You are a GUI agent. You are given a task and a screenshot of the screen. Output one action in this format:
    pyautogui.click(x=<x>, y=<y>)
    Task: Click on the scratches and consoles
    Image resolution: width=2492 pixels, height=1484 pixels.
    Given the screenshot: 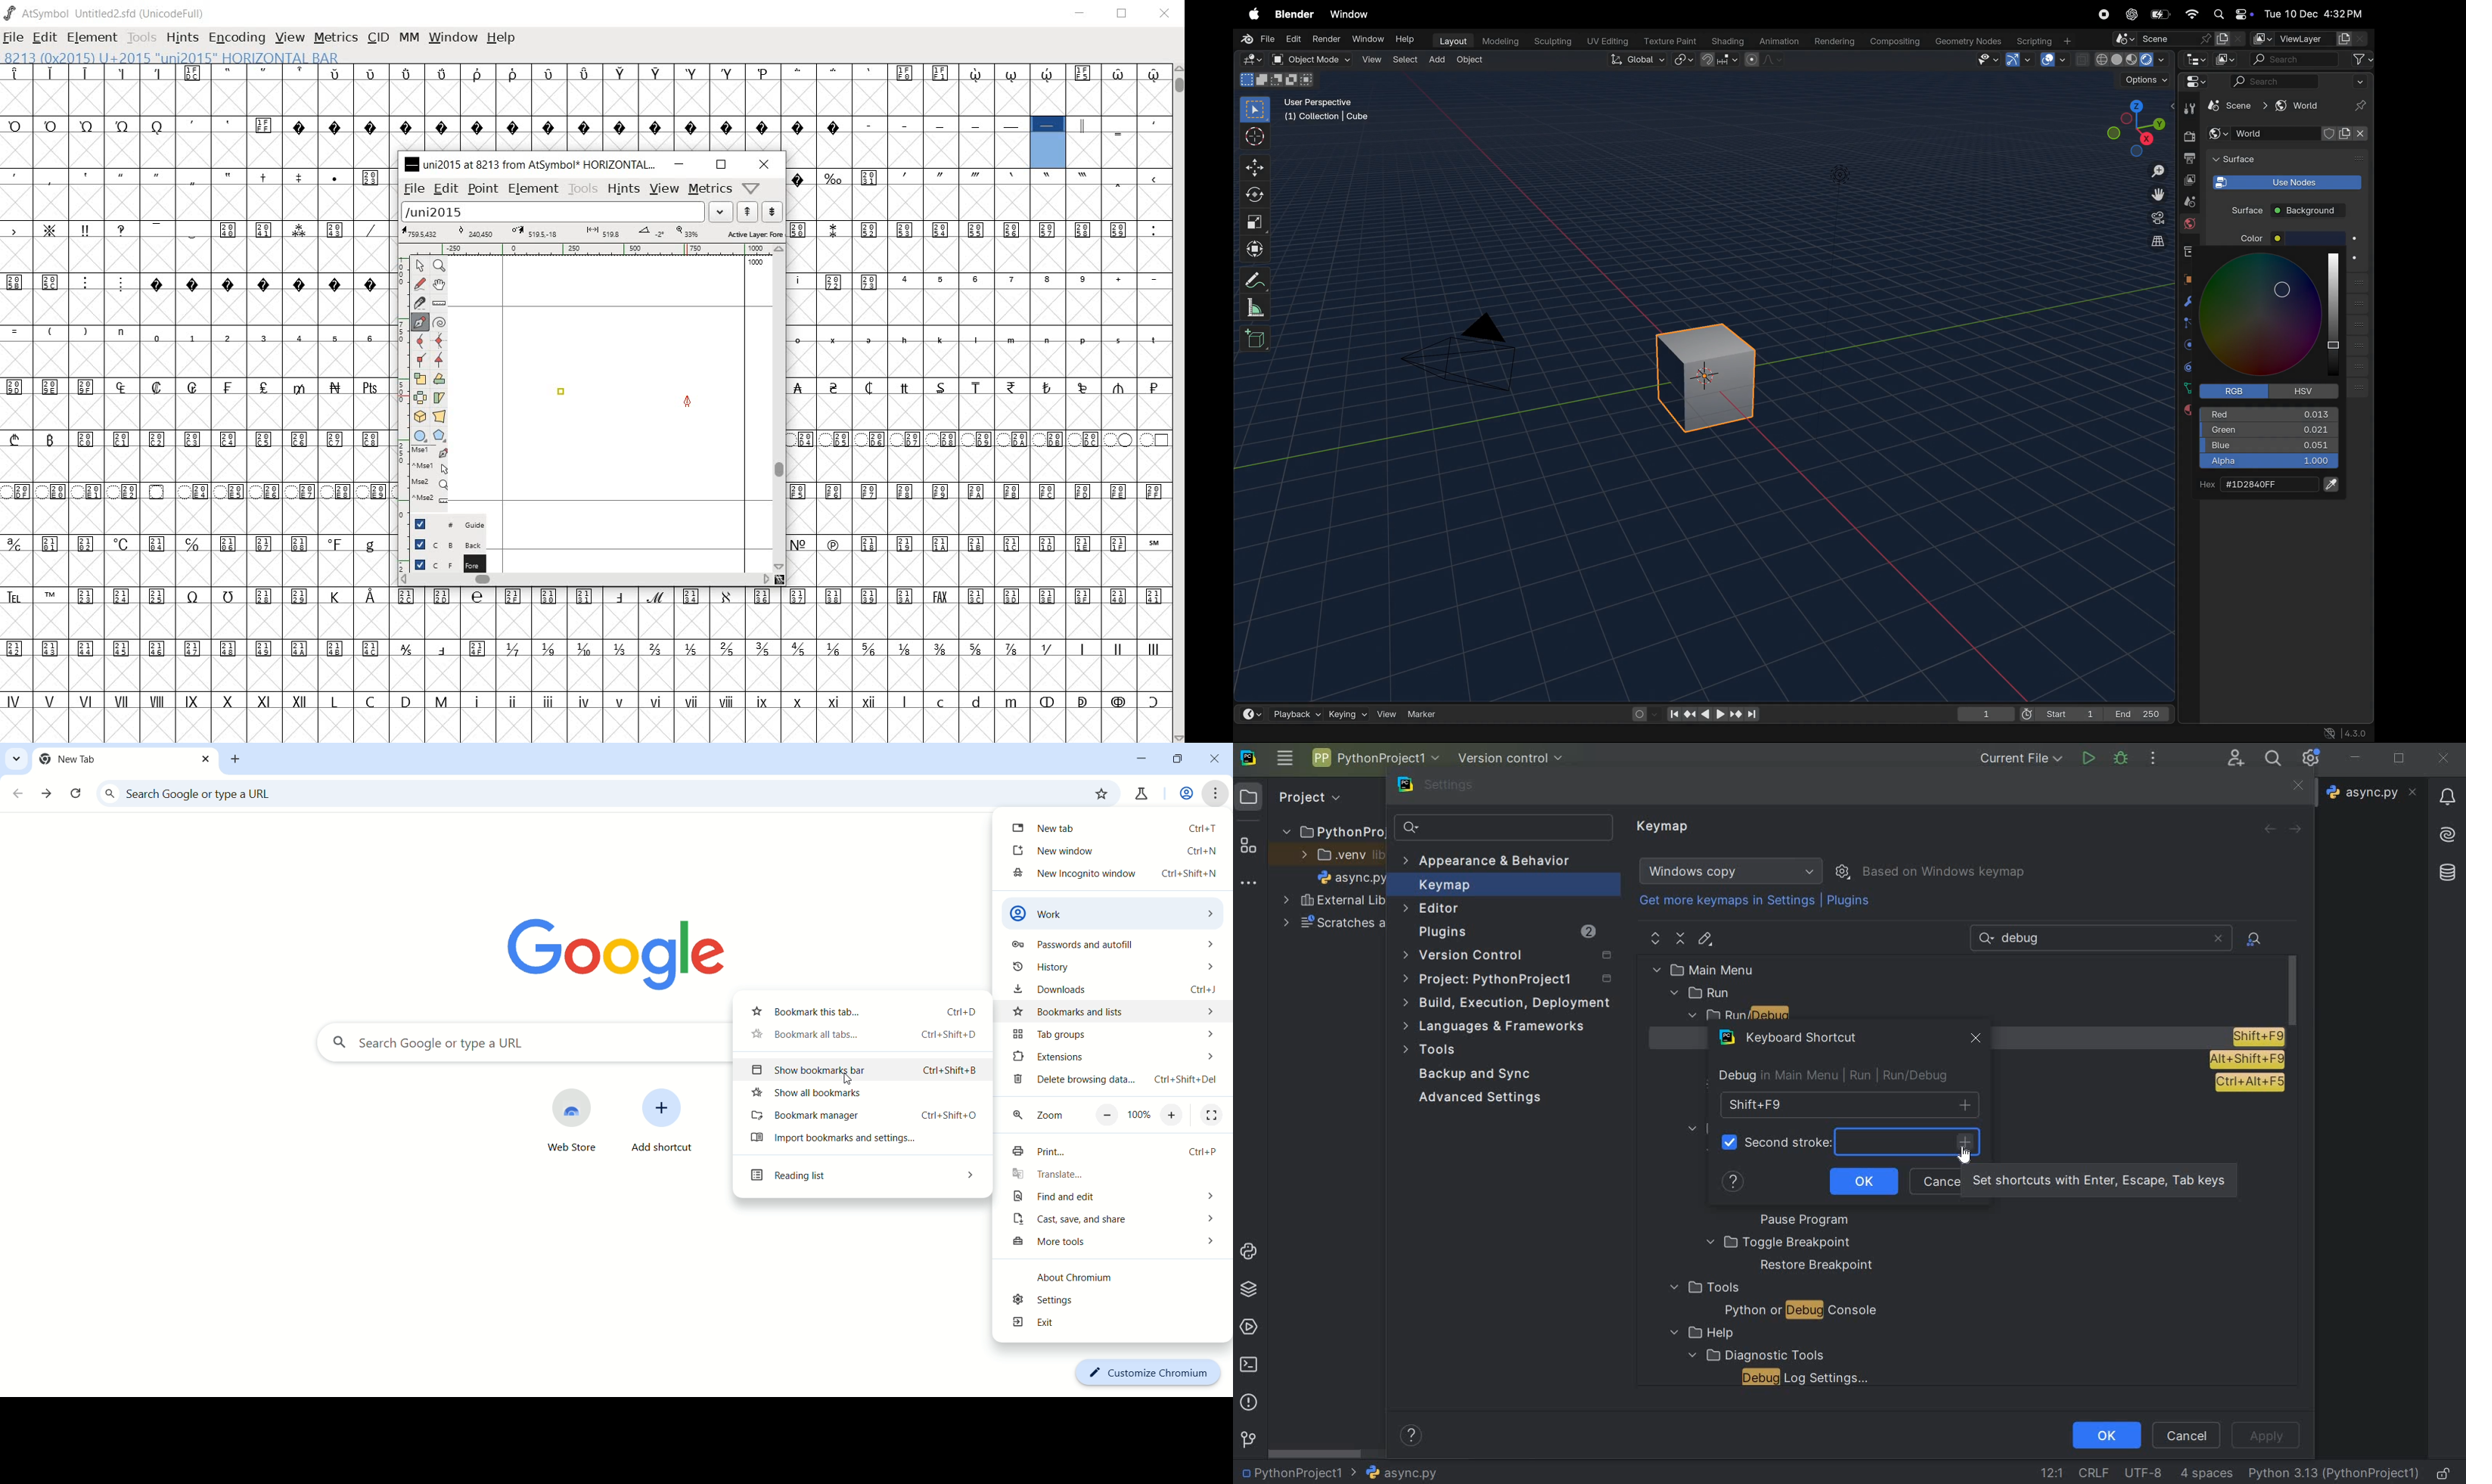 What is the action you would take?
    pyautogui.click(x=1335, y=925)
    